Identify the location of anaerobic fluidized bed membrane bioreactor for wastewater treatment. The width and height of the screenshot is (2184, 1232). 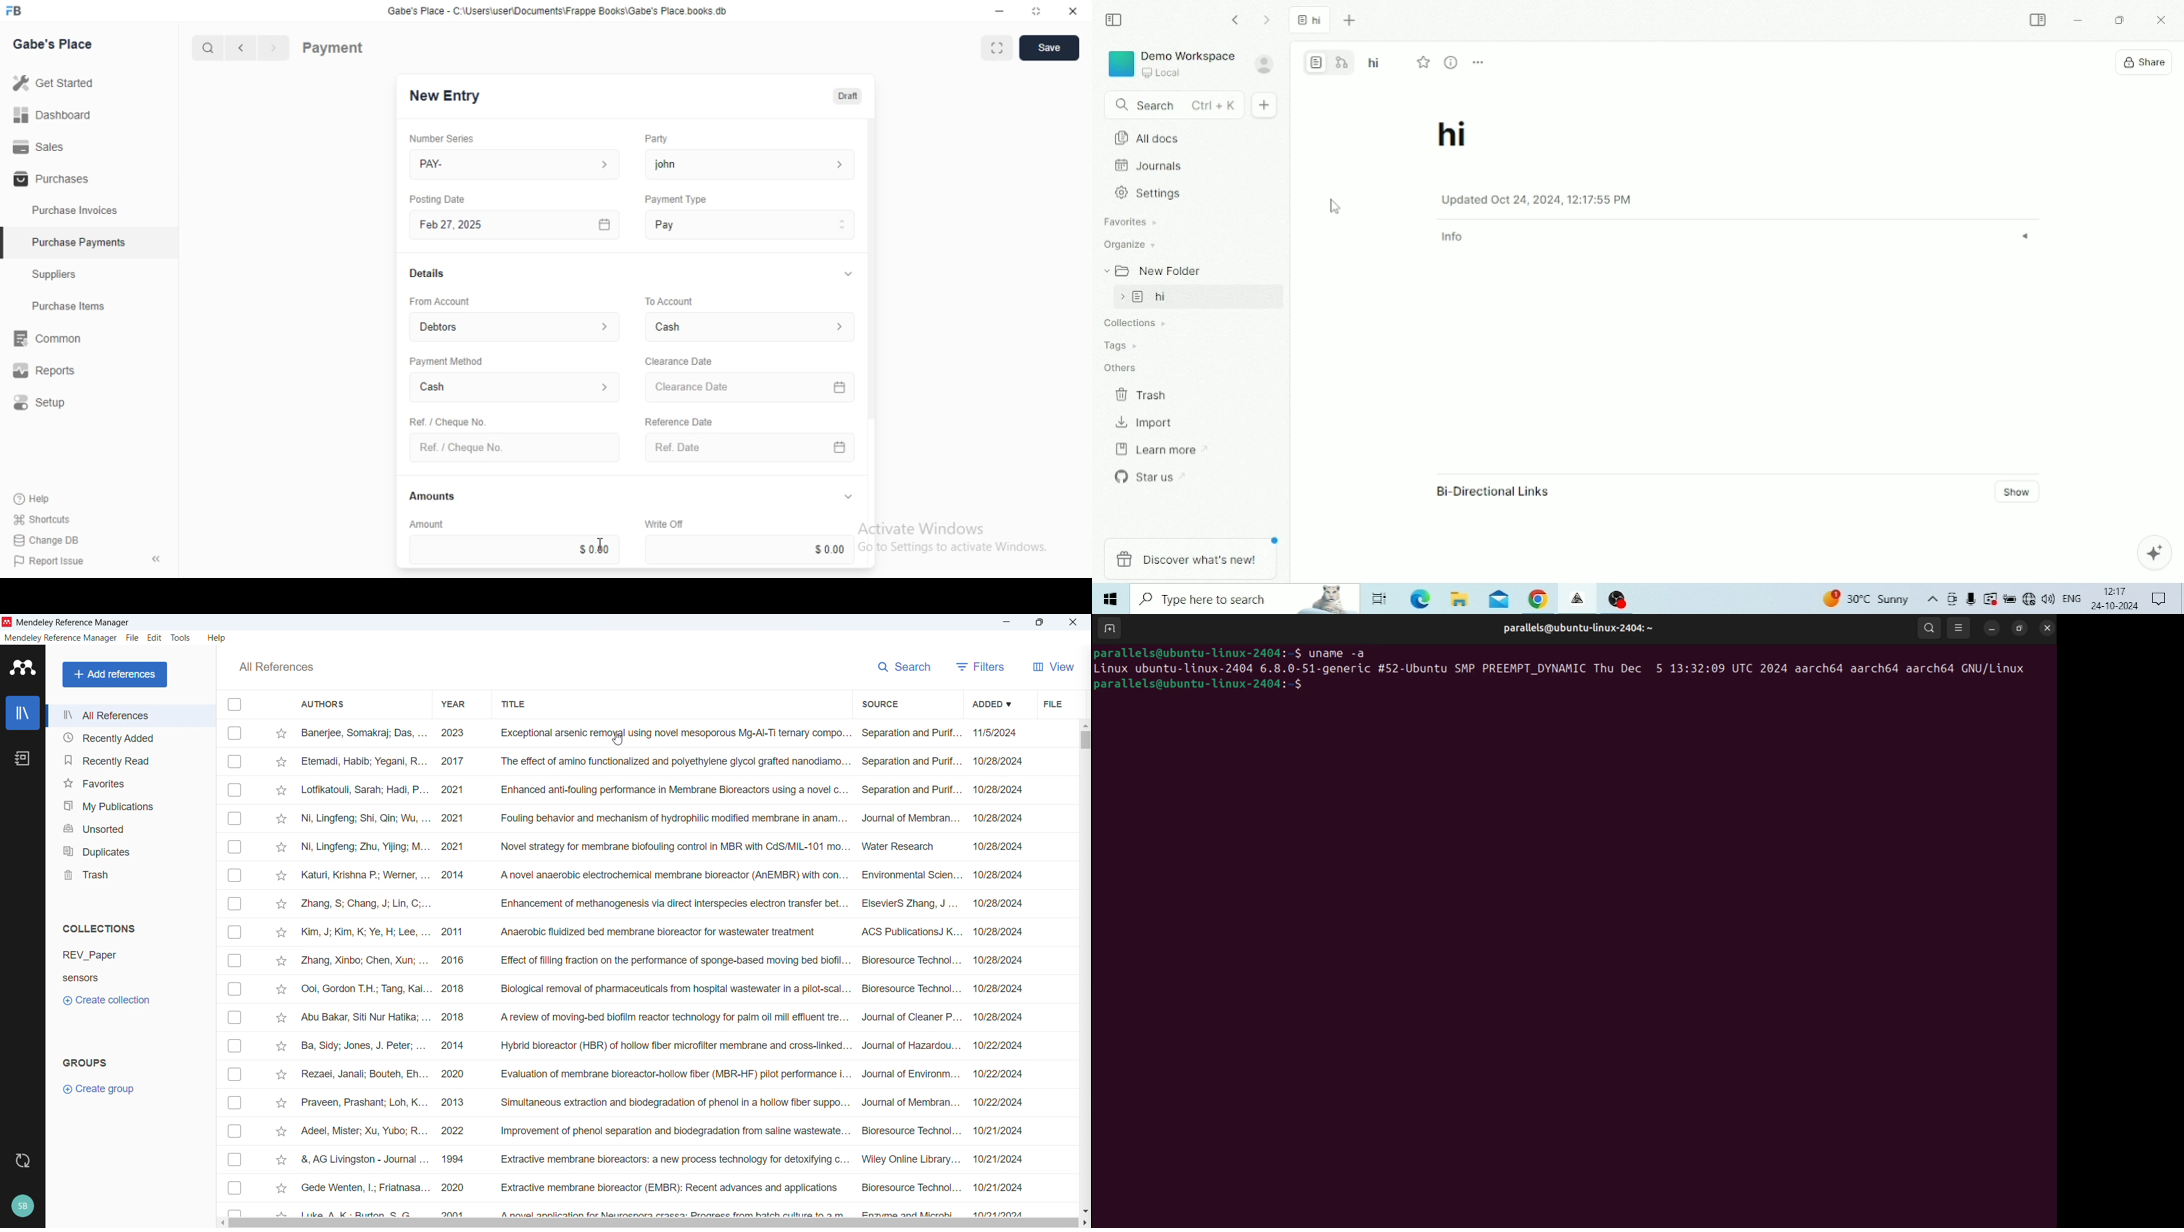
(666, 933).